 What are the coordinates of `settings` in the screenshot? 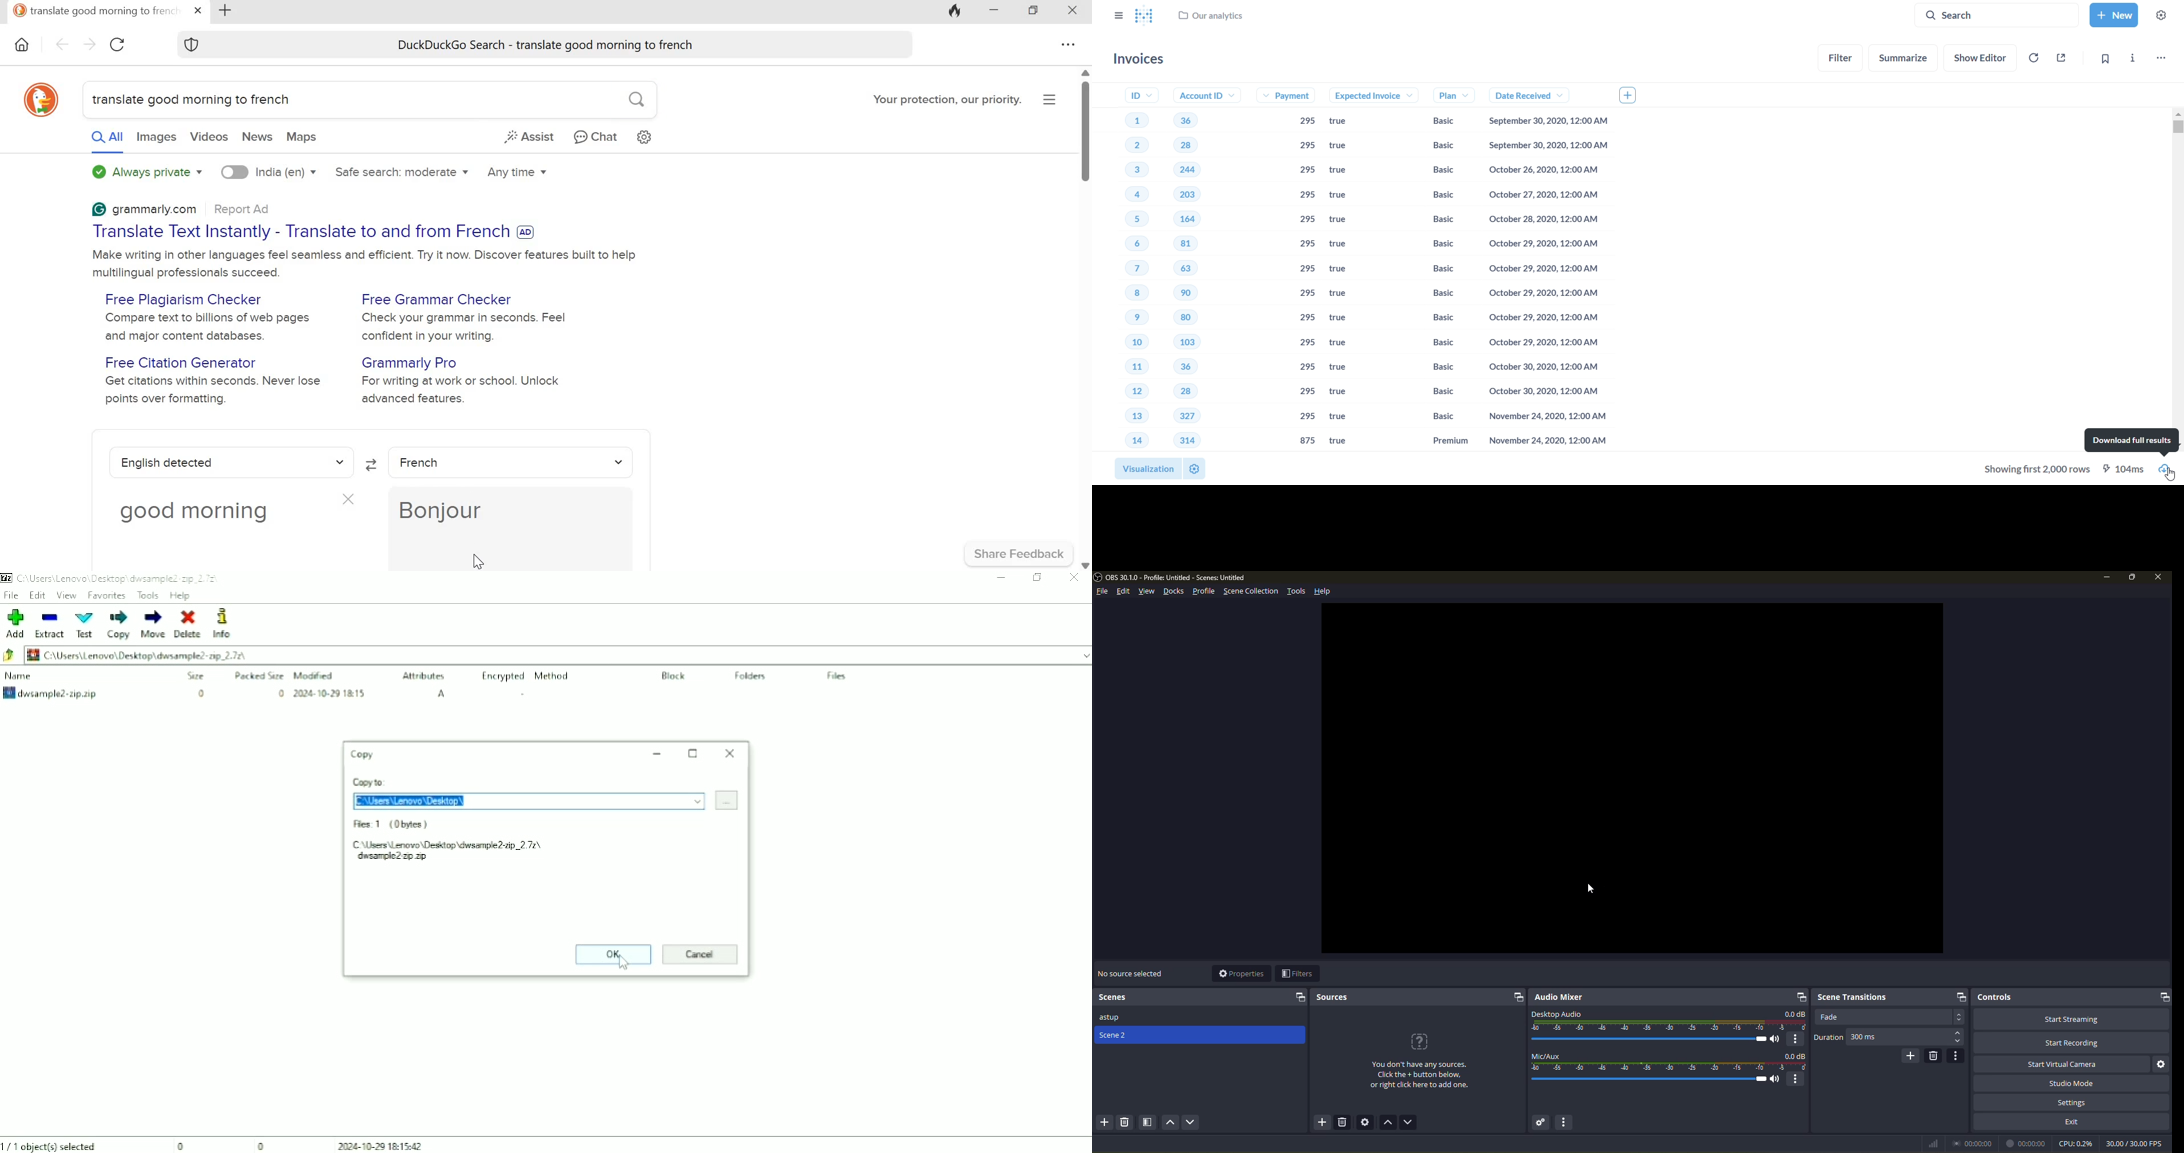 It's located at (2074, 1101).